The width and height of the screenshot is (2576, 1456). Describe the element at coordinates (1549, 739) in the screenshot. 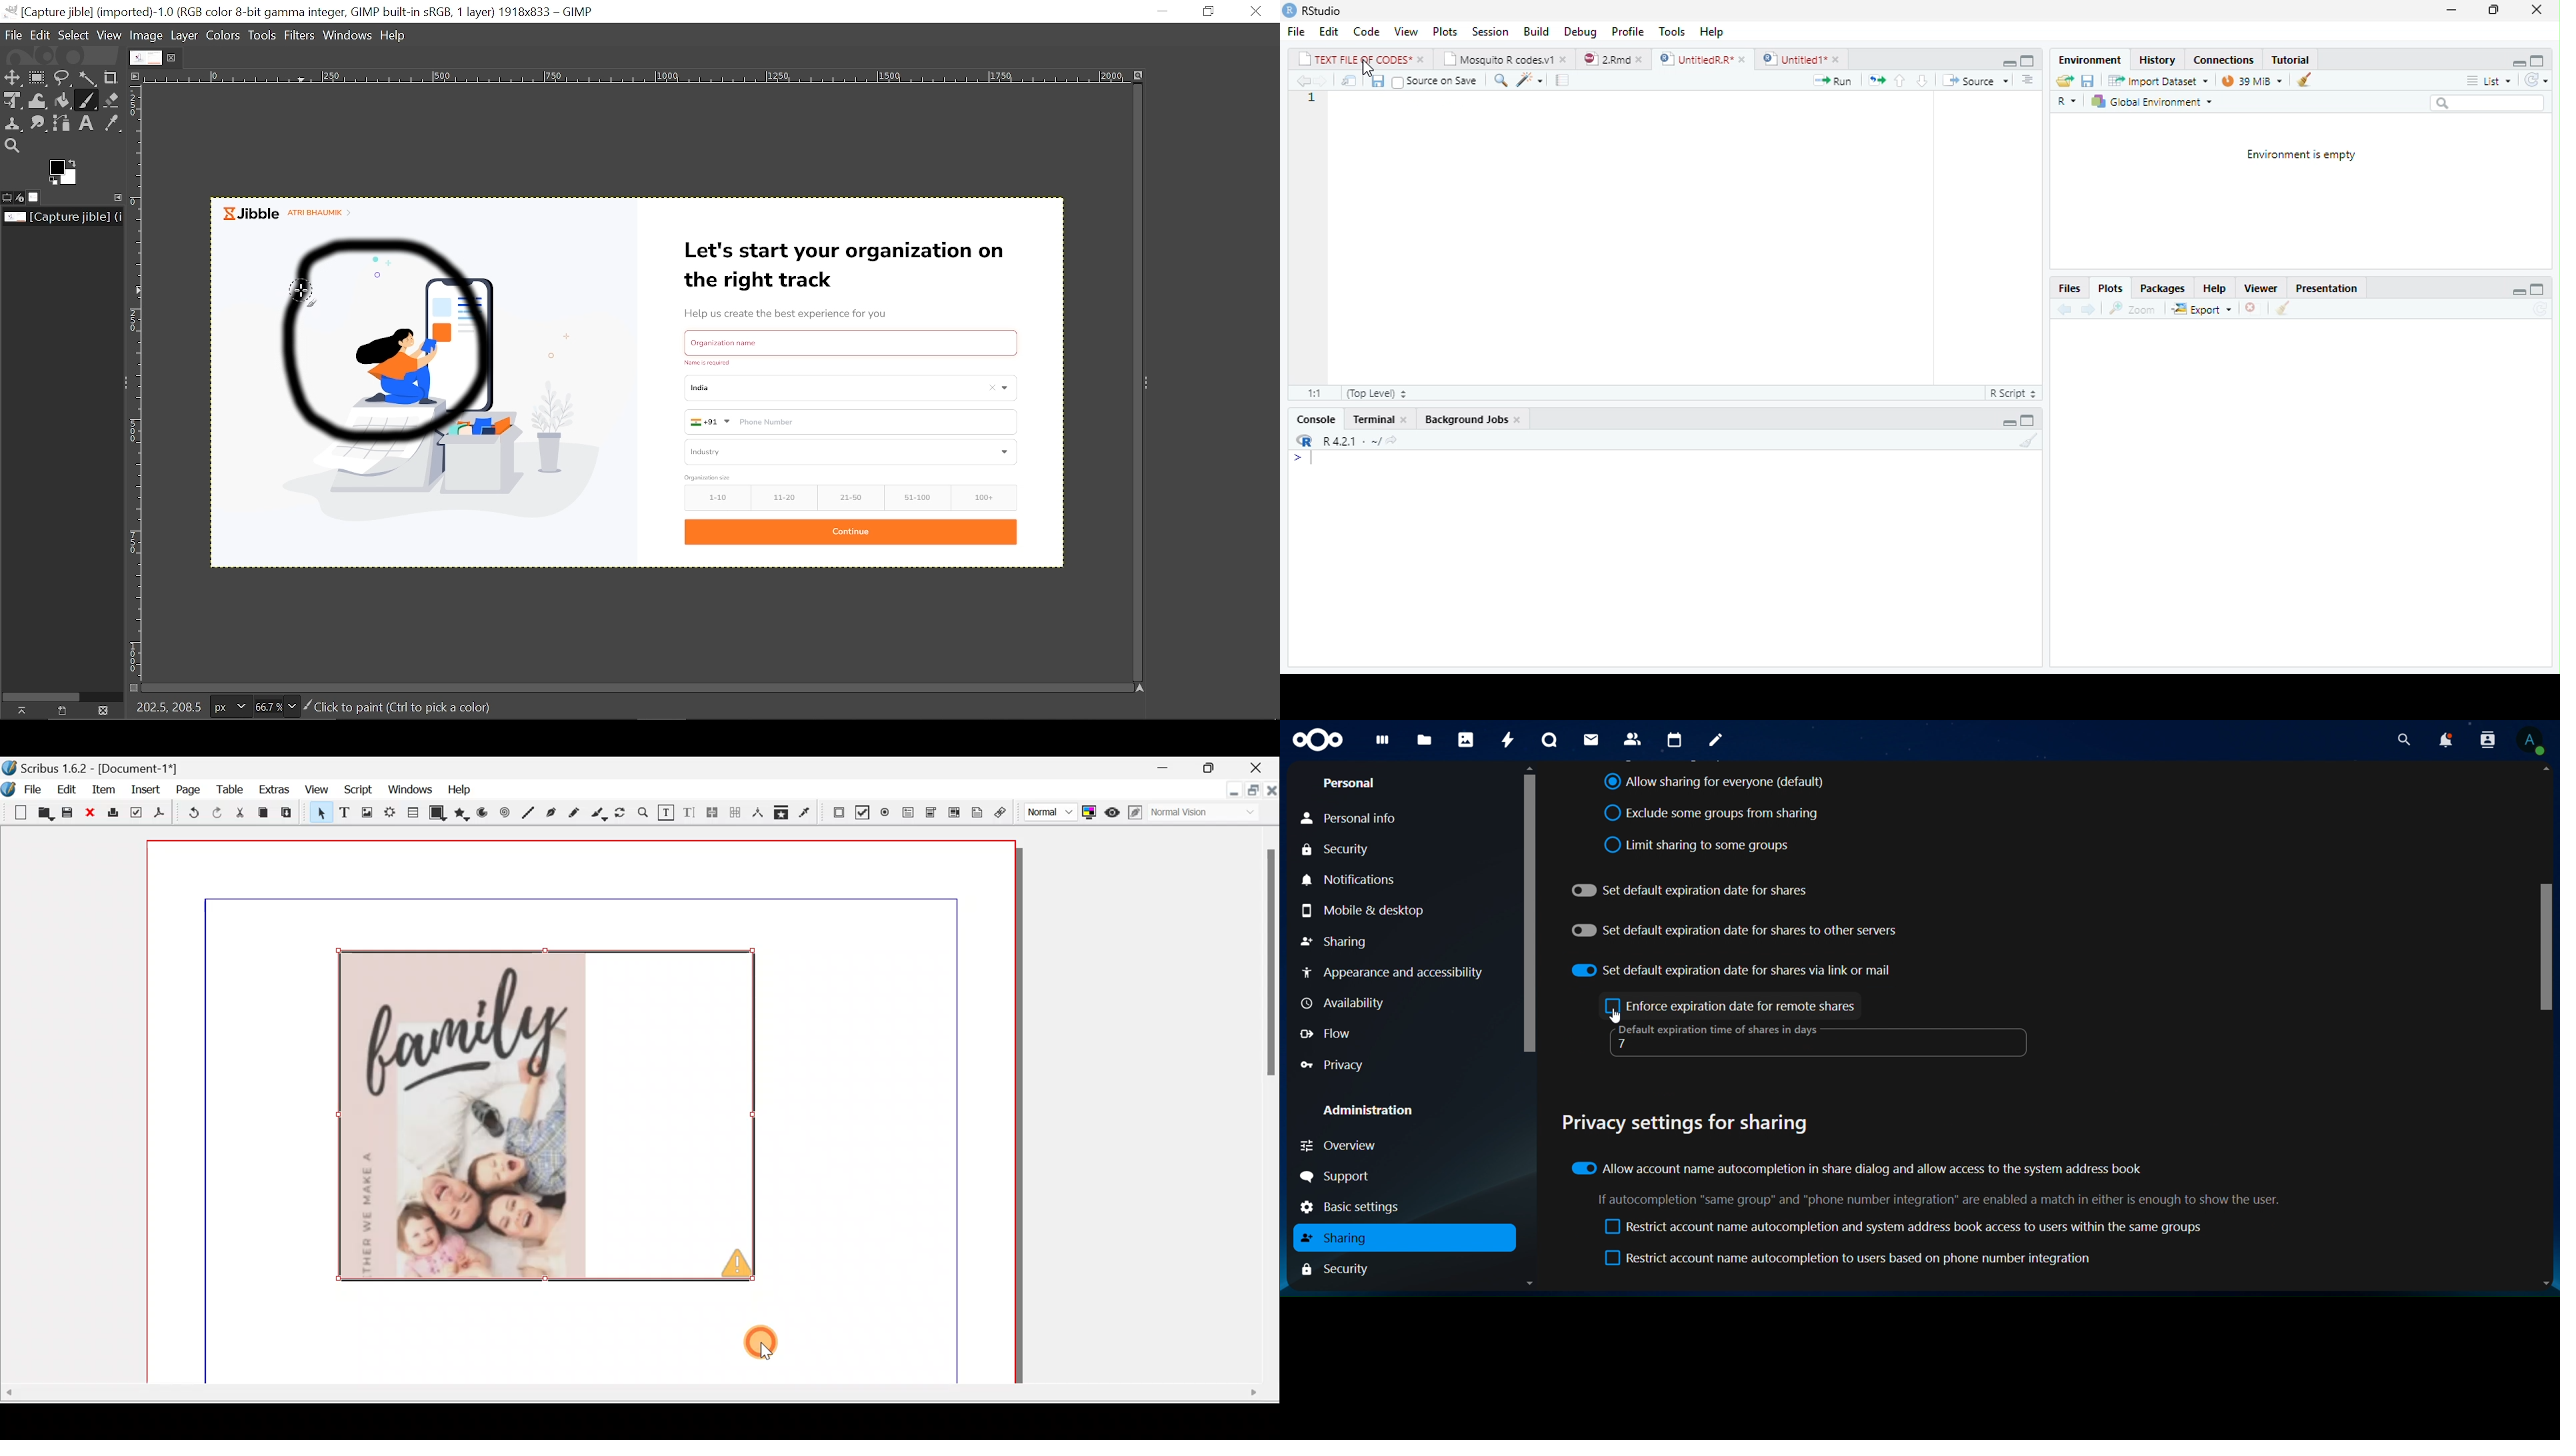

I see `talk` at that location.